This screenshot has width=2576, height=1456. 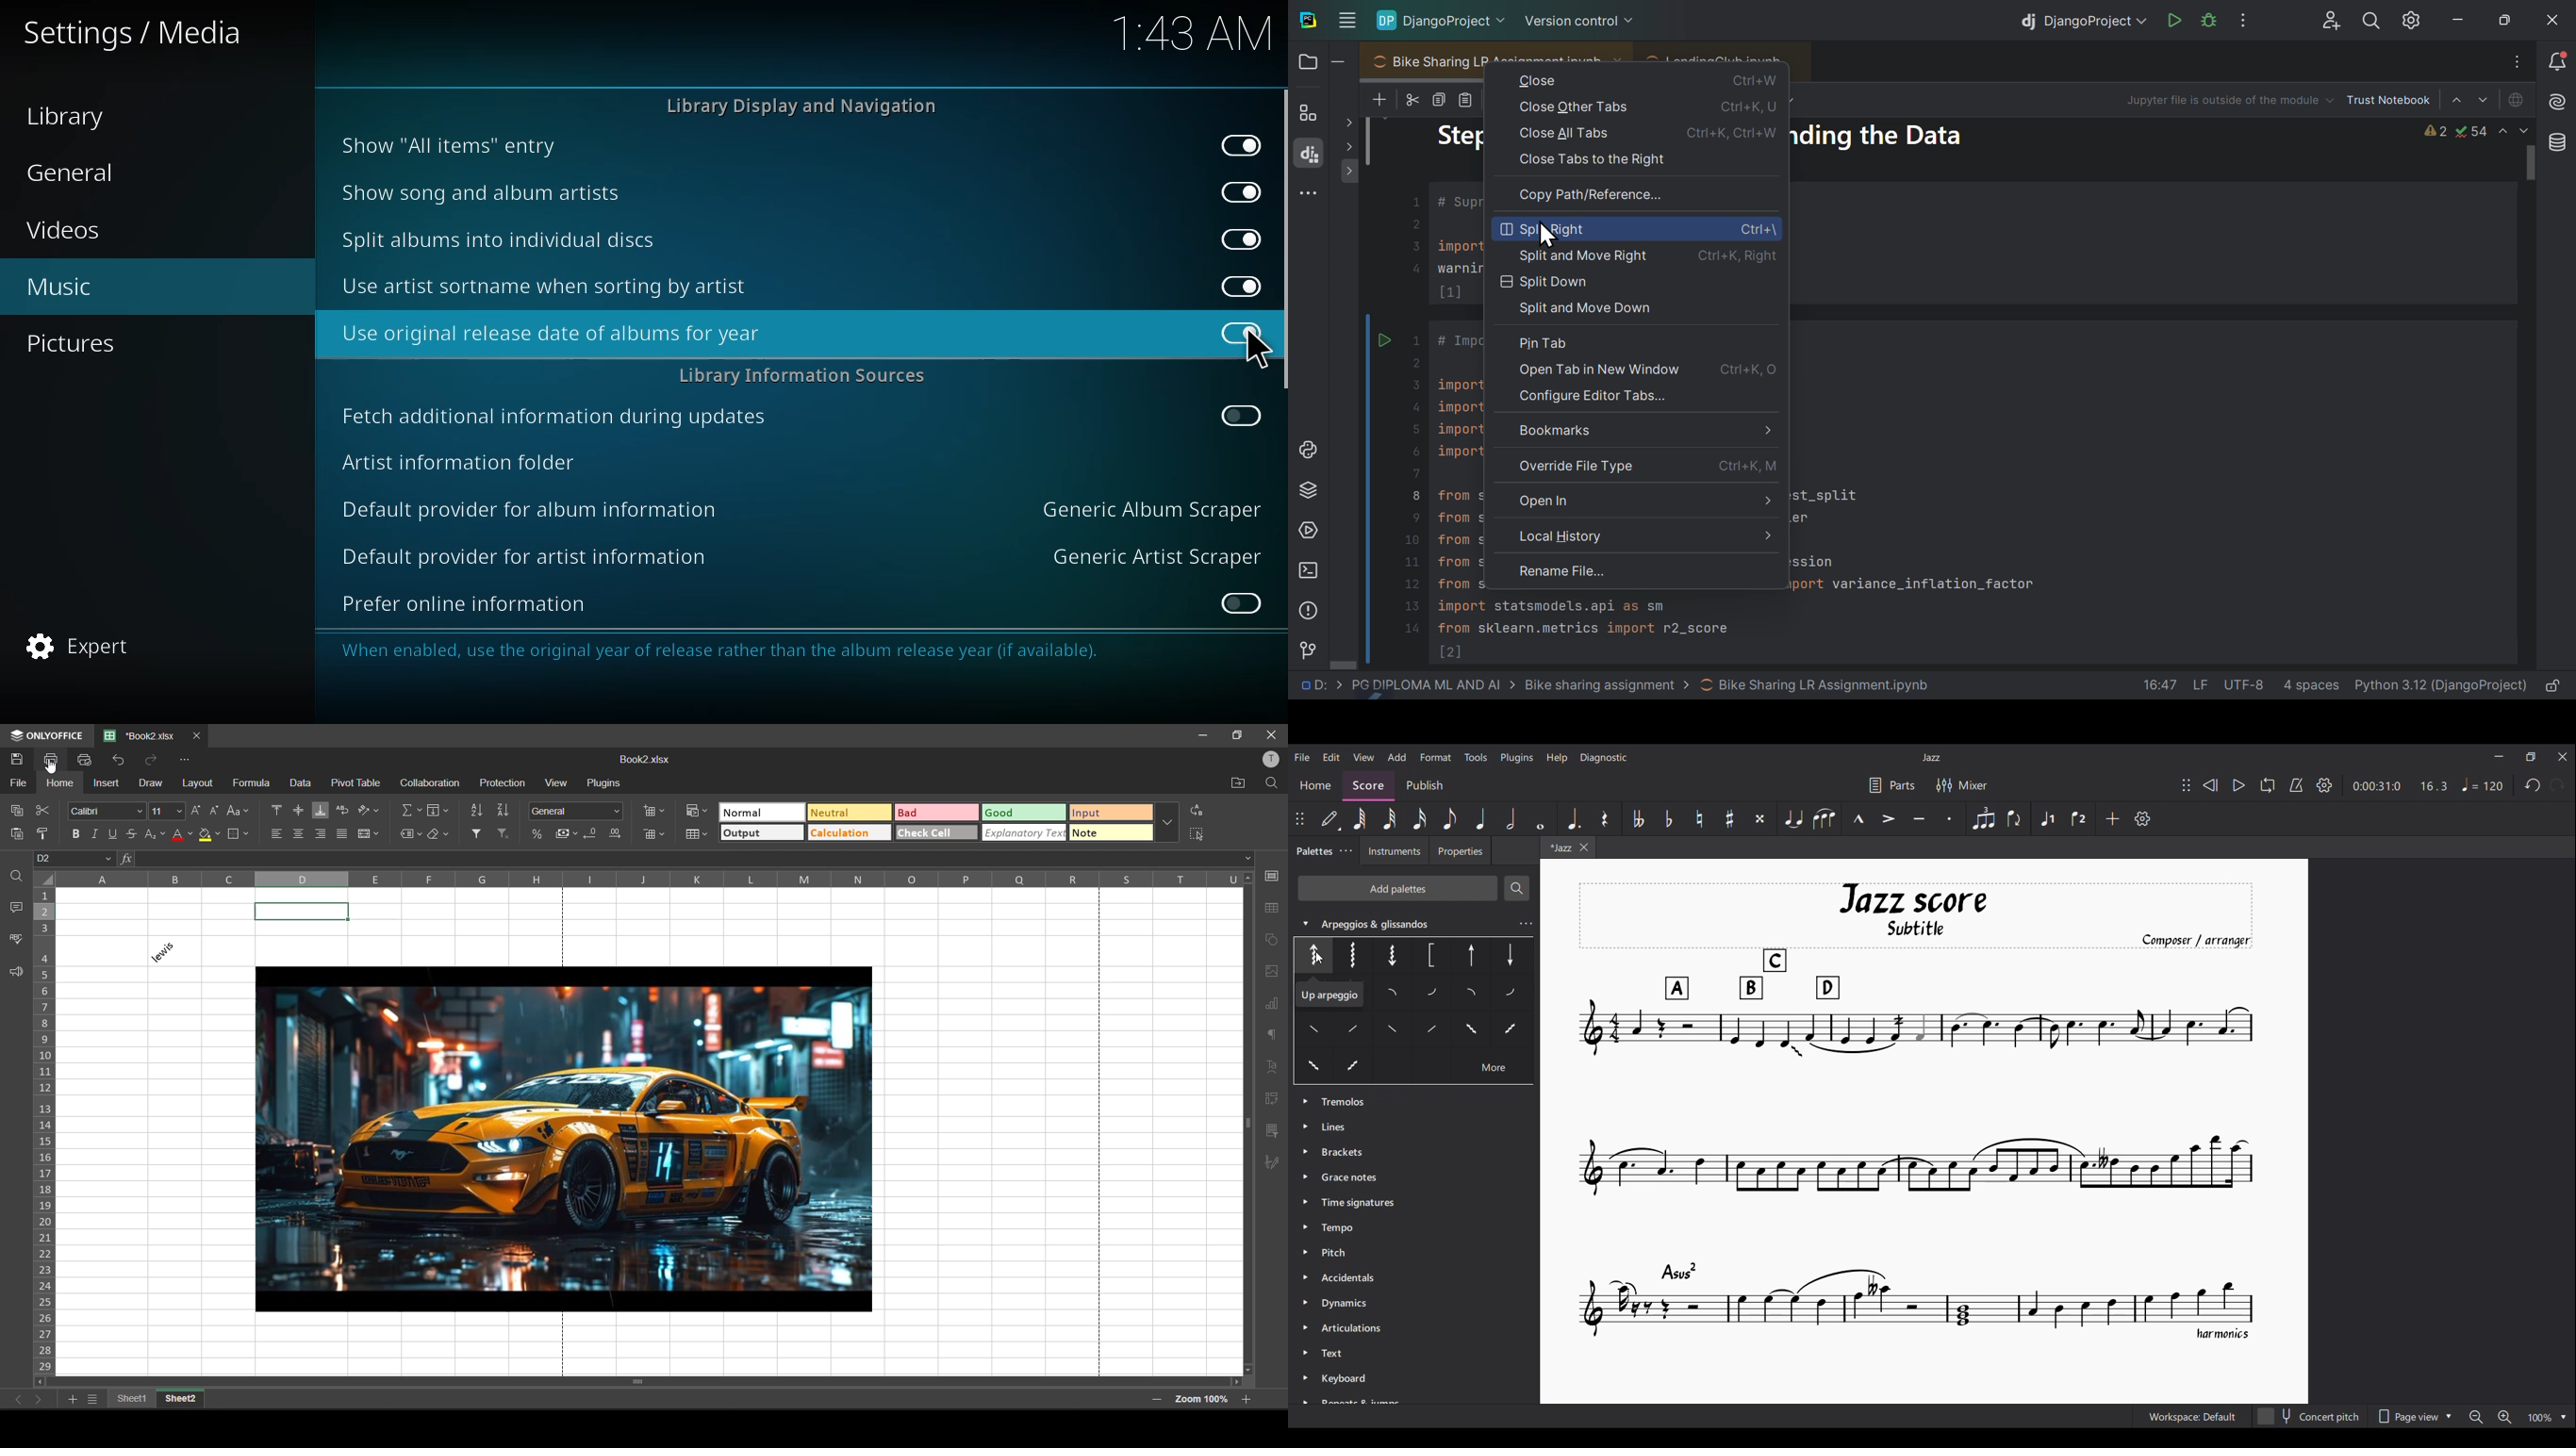 I want to click on neutral, so click(x=849, y=813).